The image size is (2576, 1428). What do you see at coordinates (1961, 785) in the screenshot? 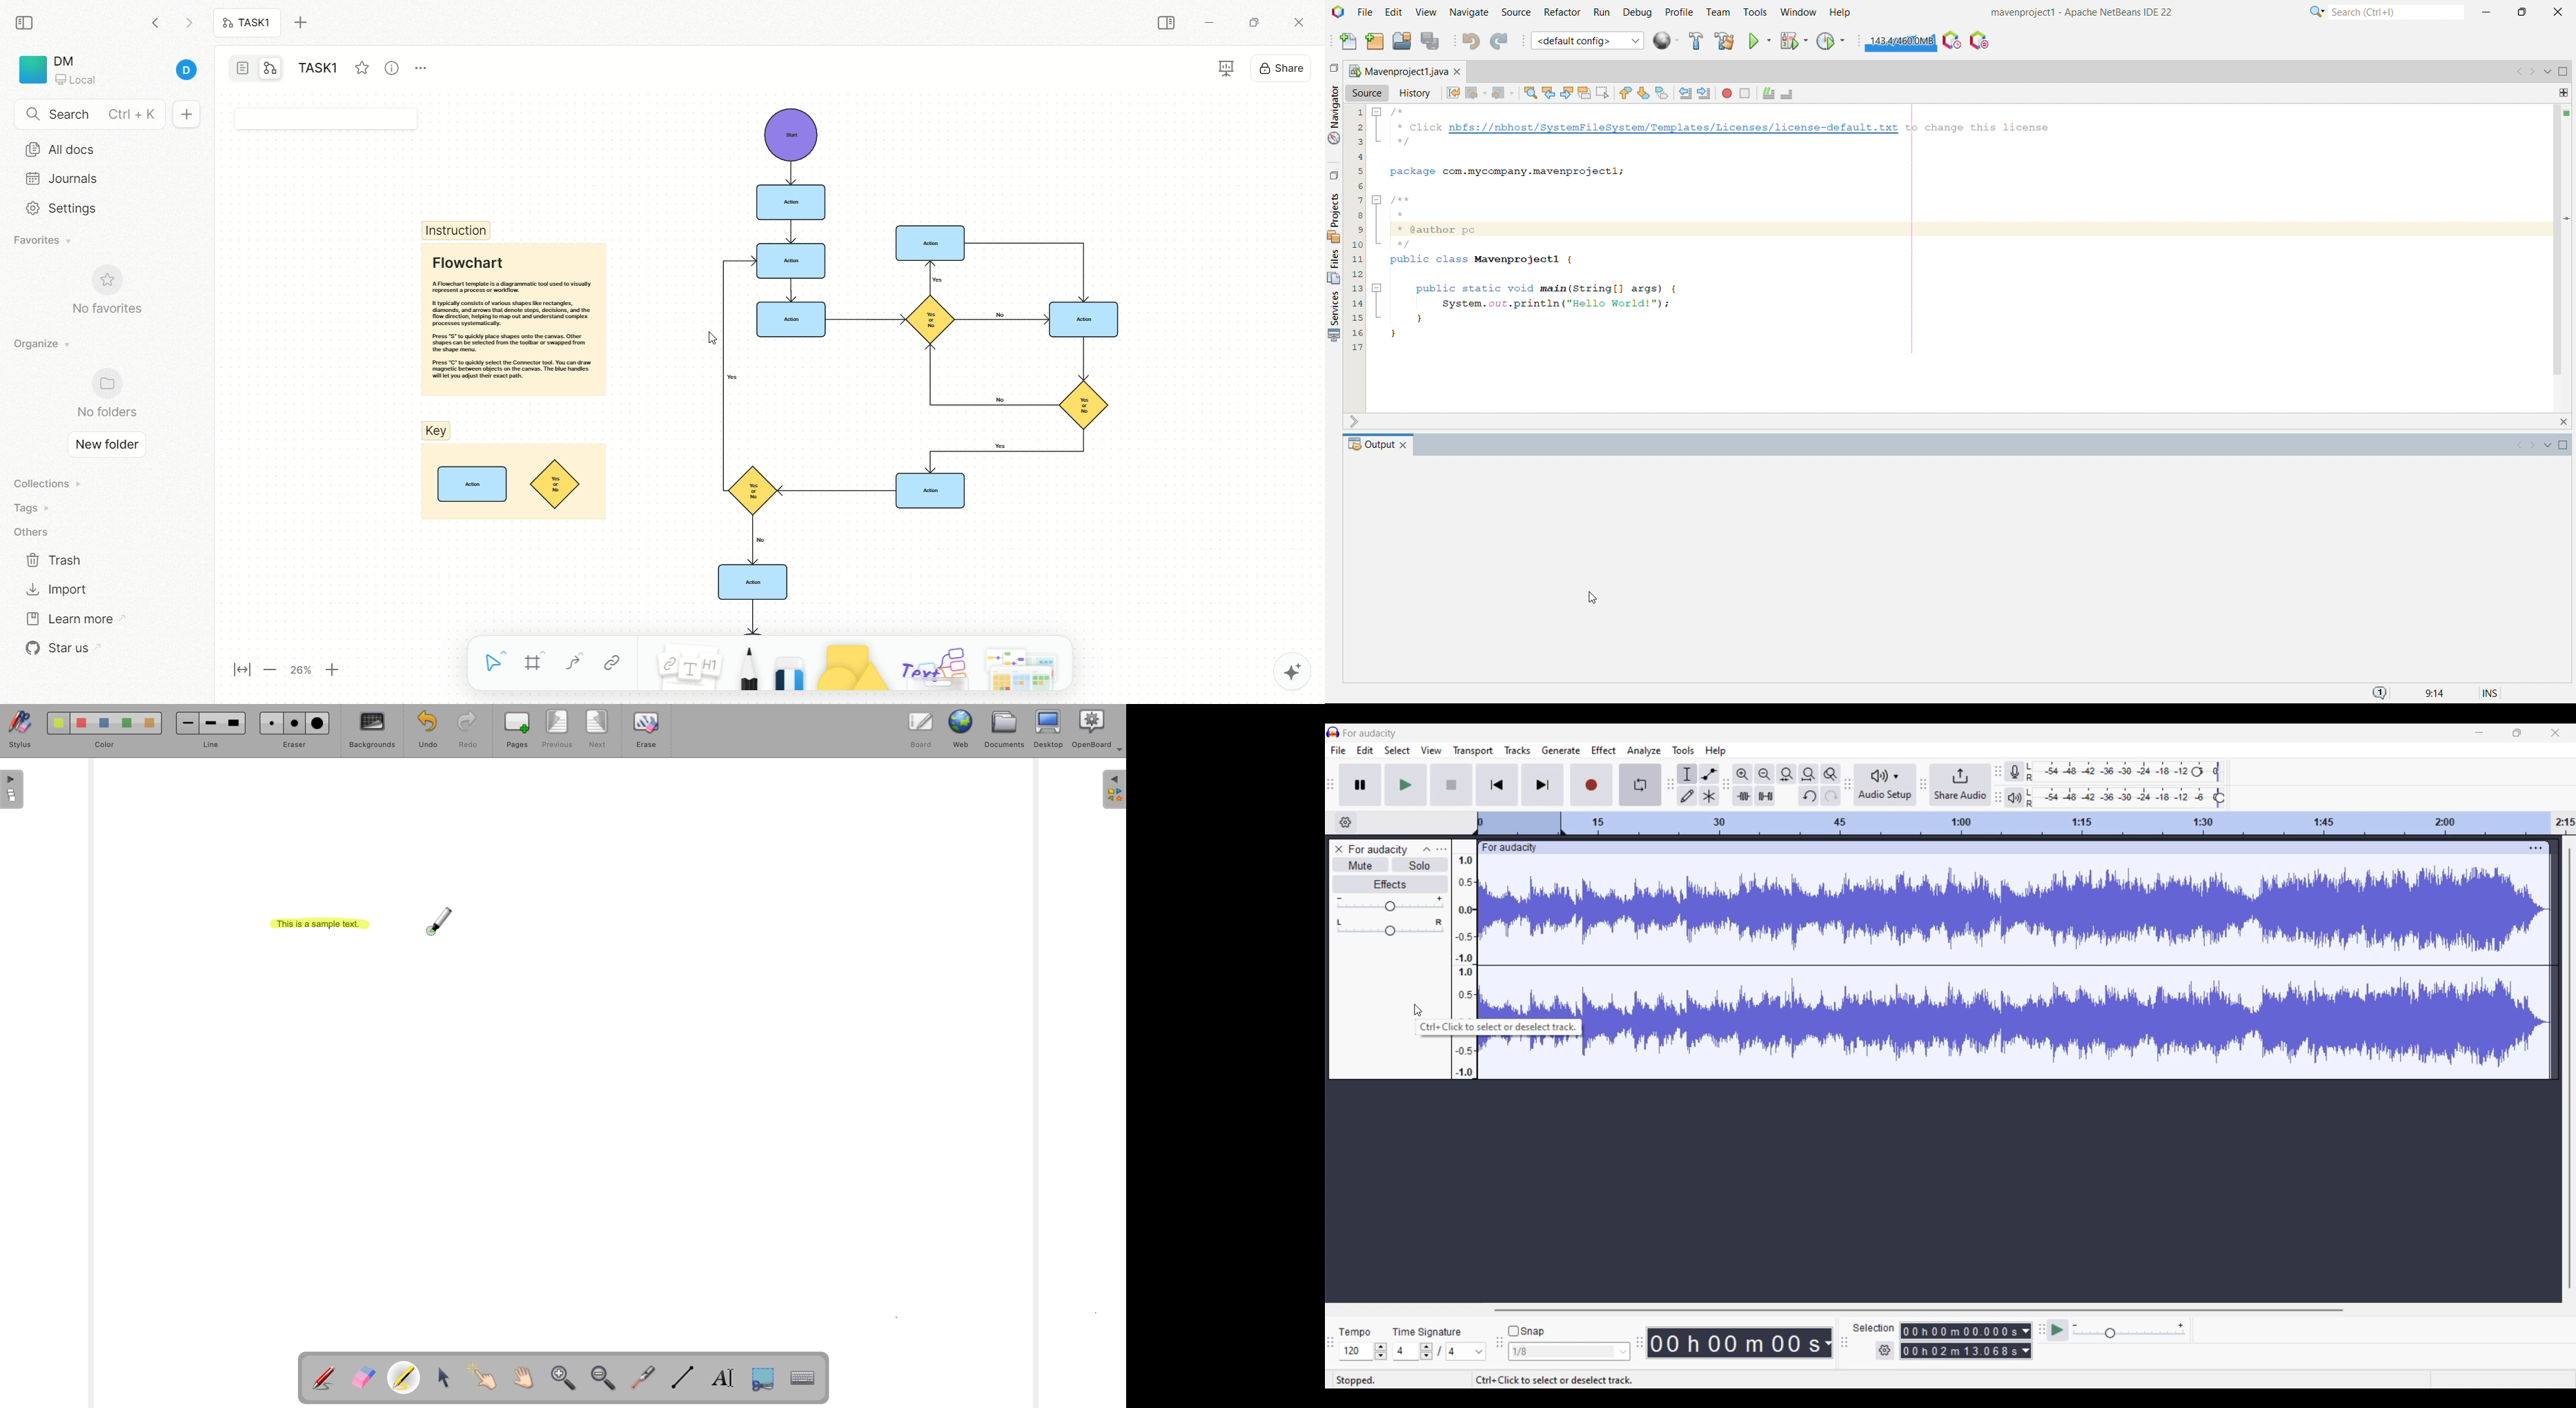
I see `Share audio` at bounding box center [1961, 785].